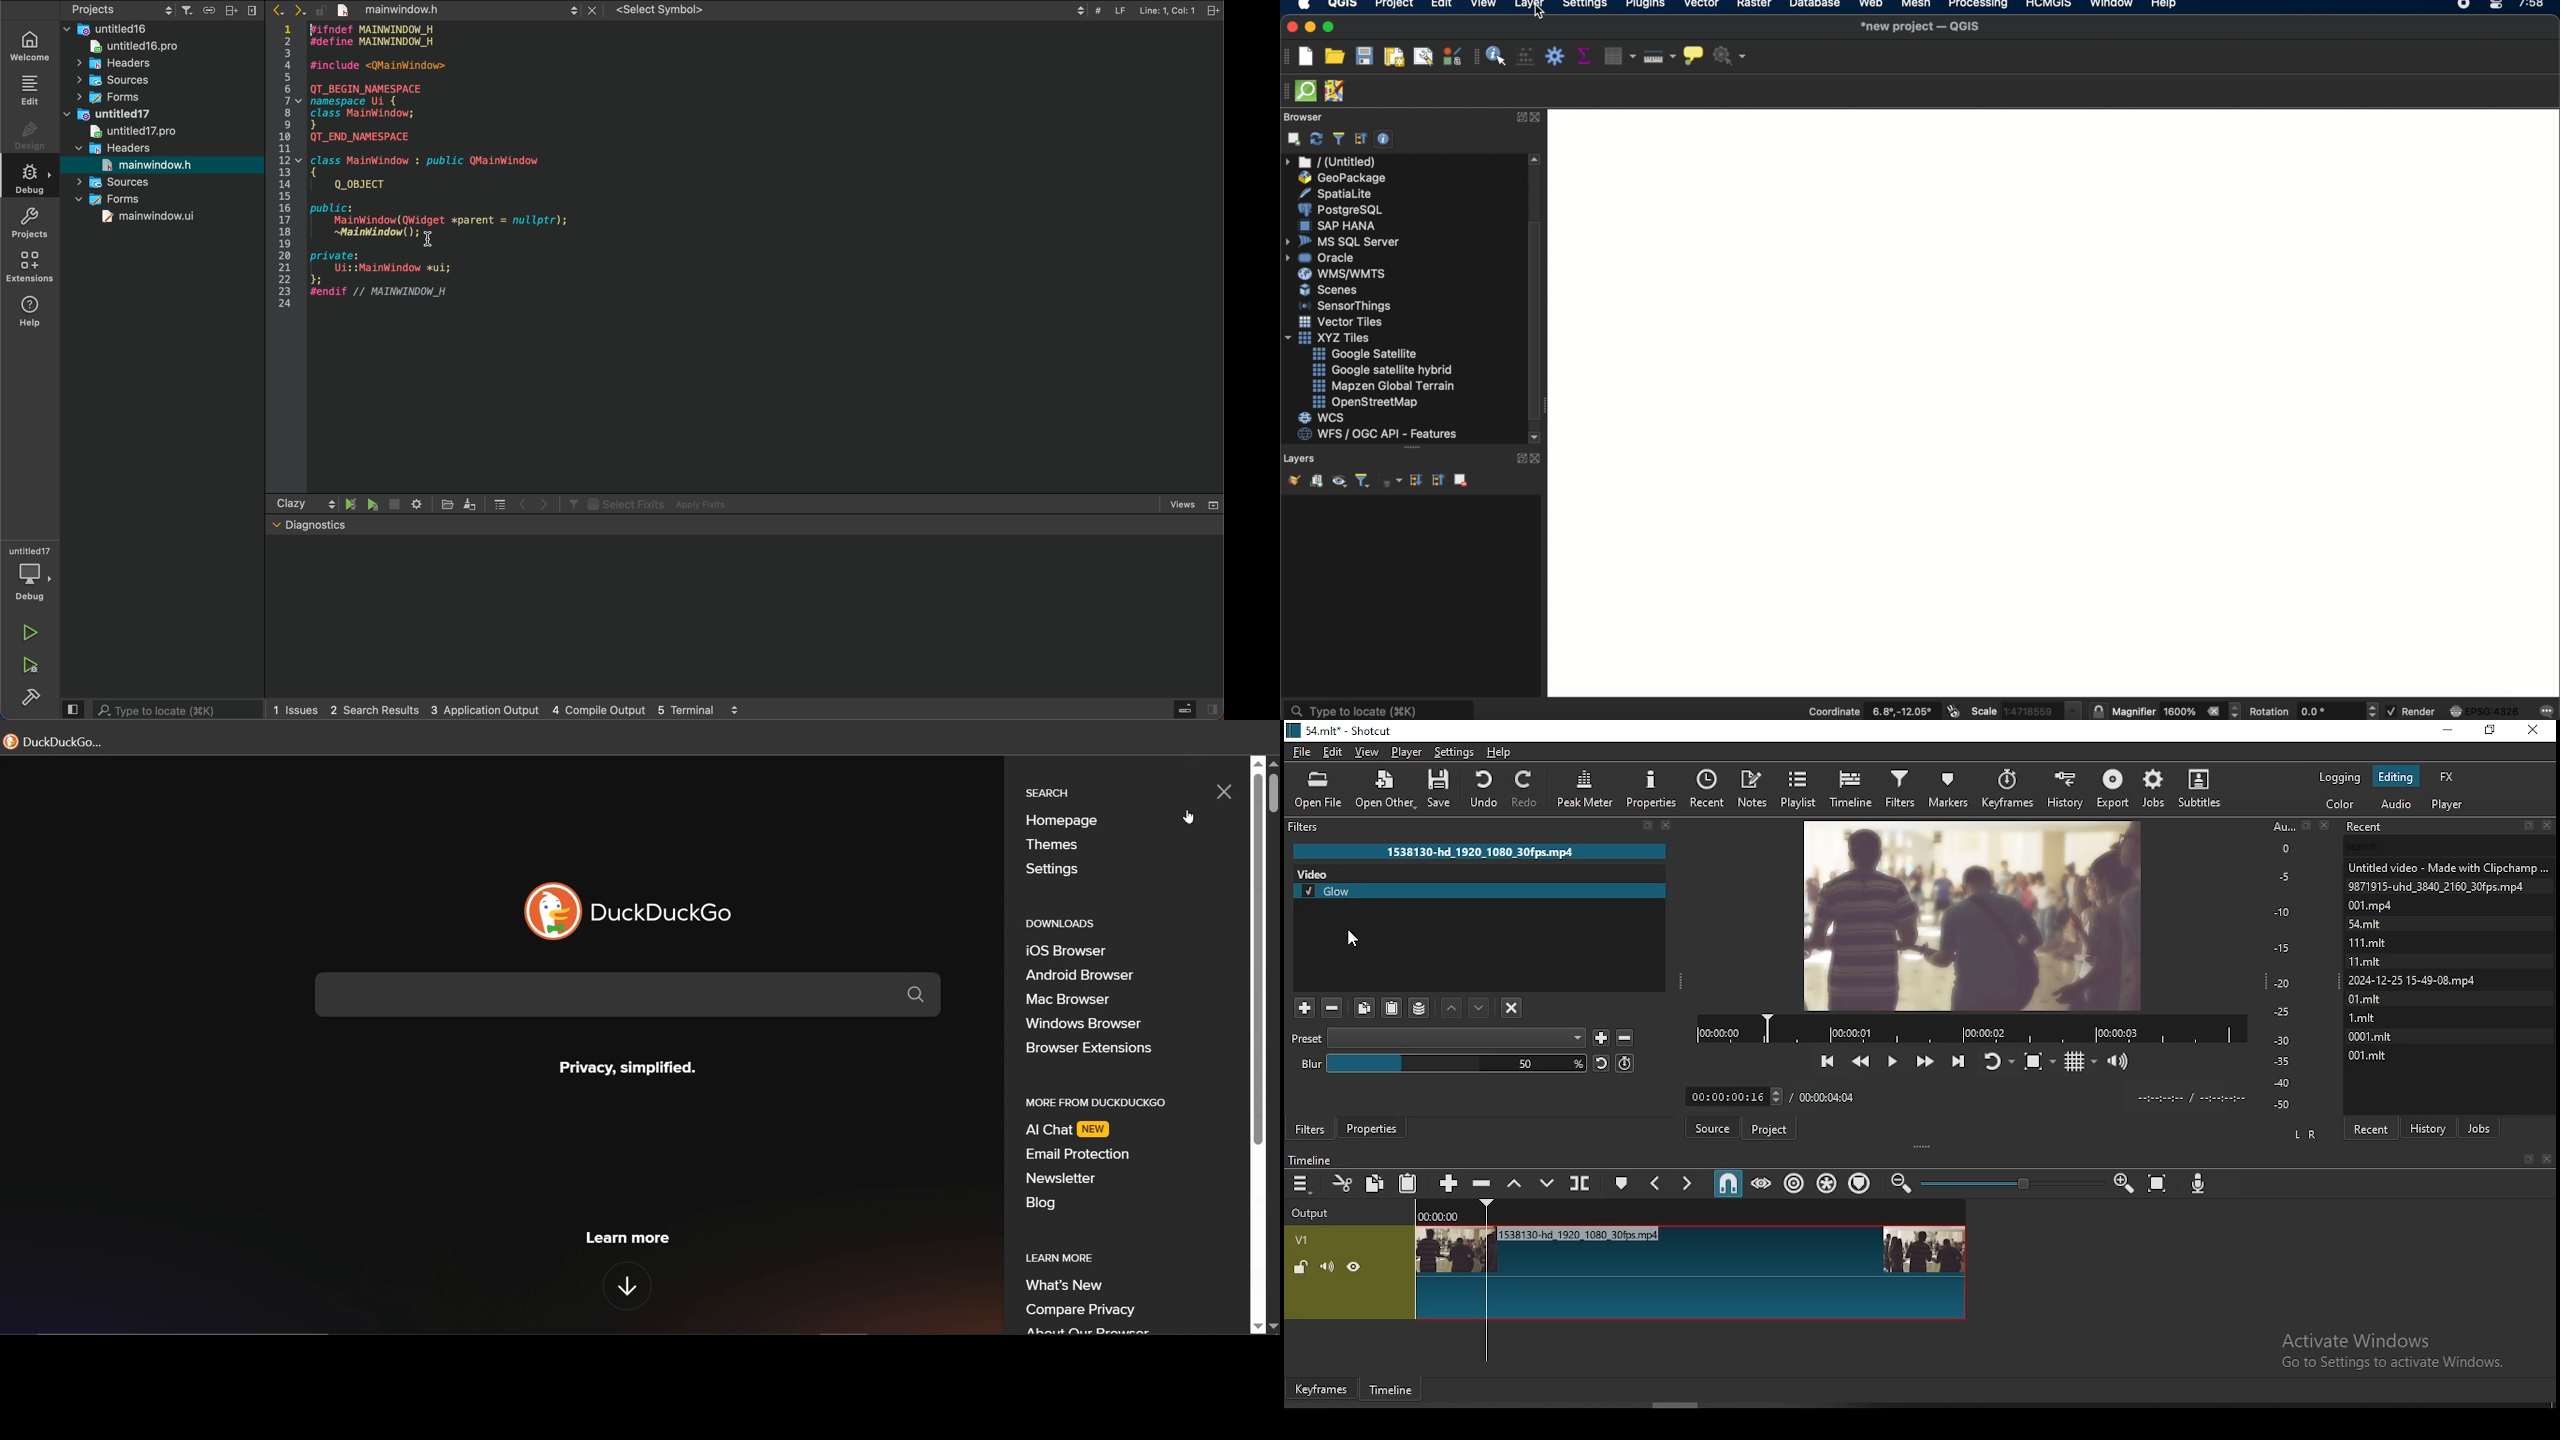 The width and height of the screenshot is (2576, 1456). I want to click on ripple, so click(1794, 1182).